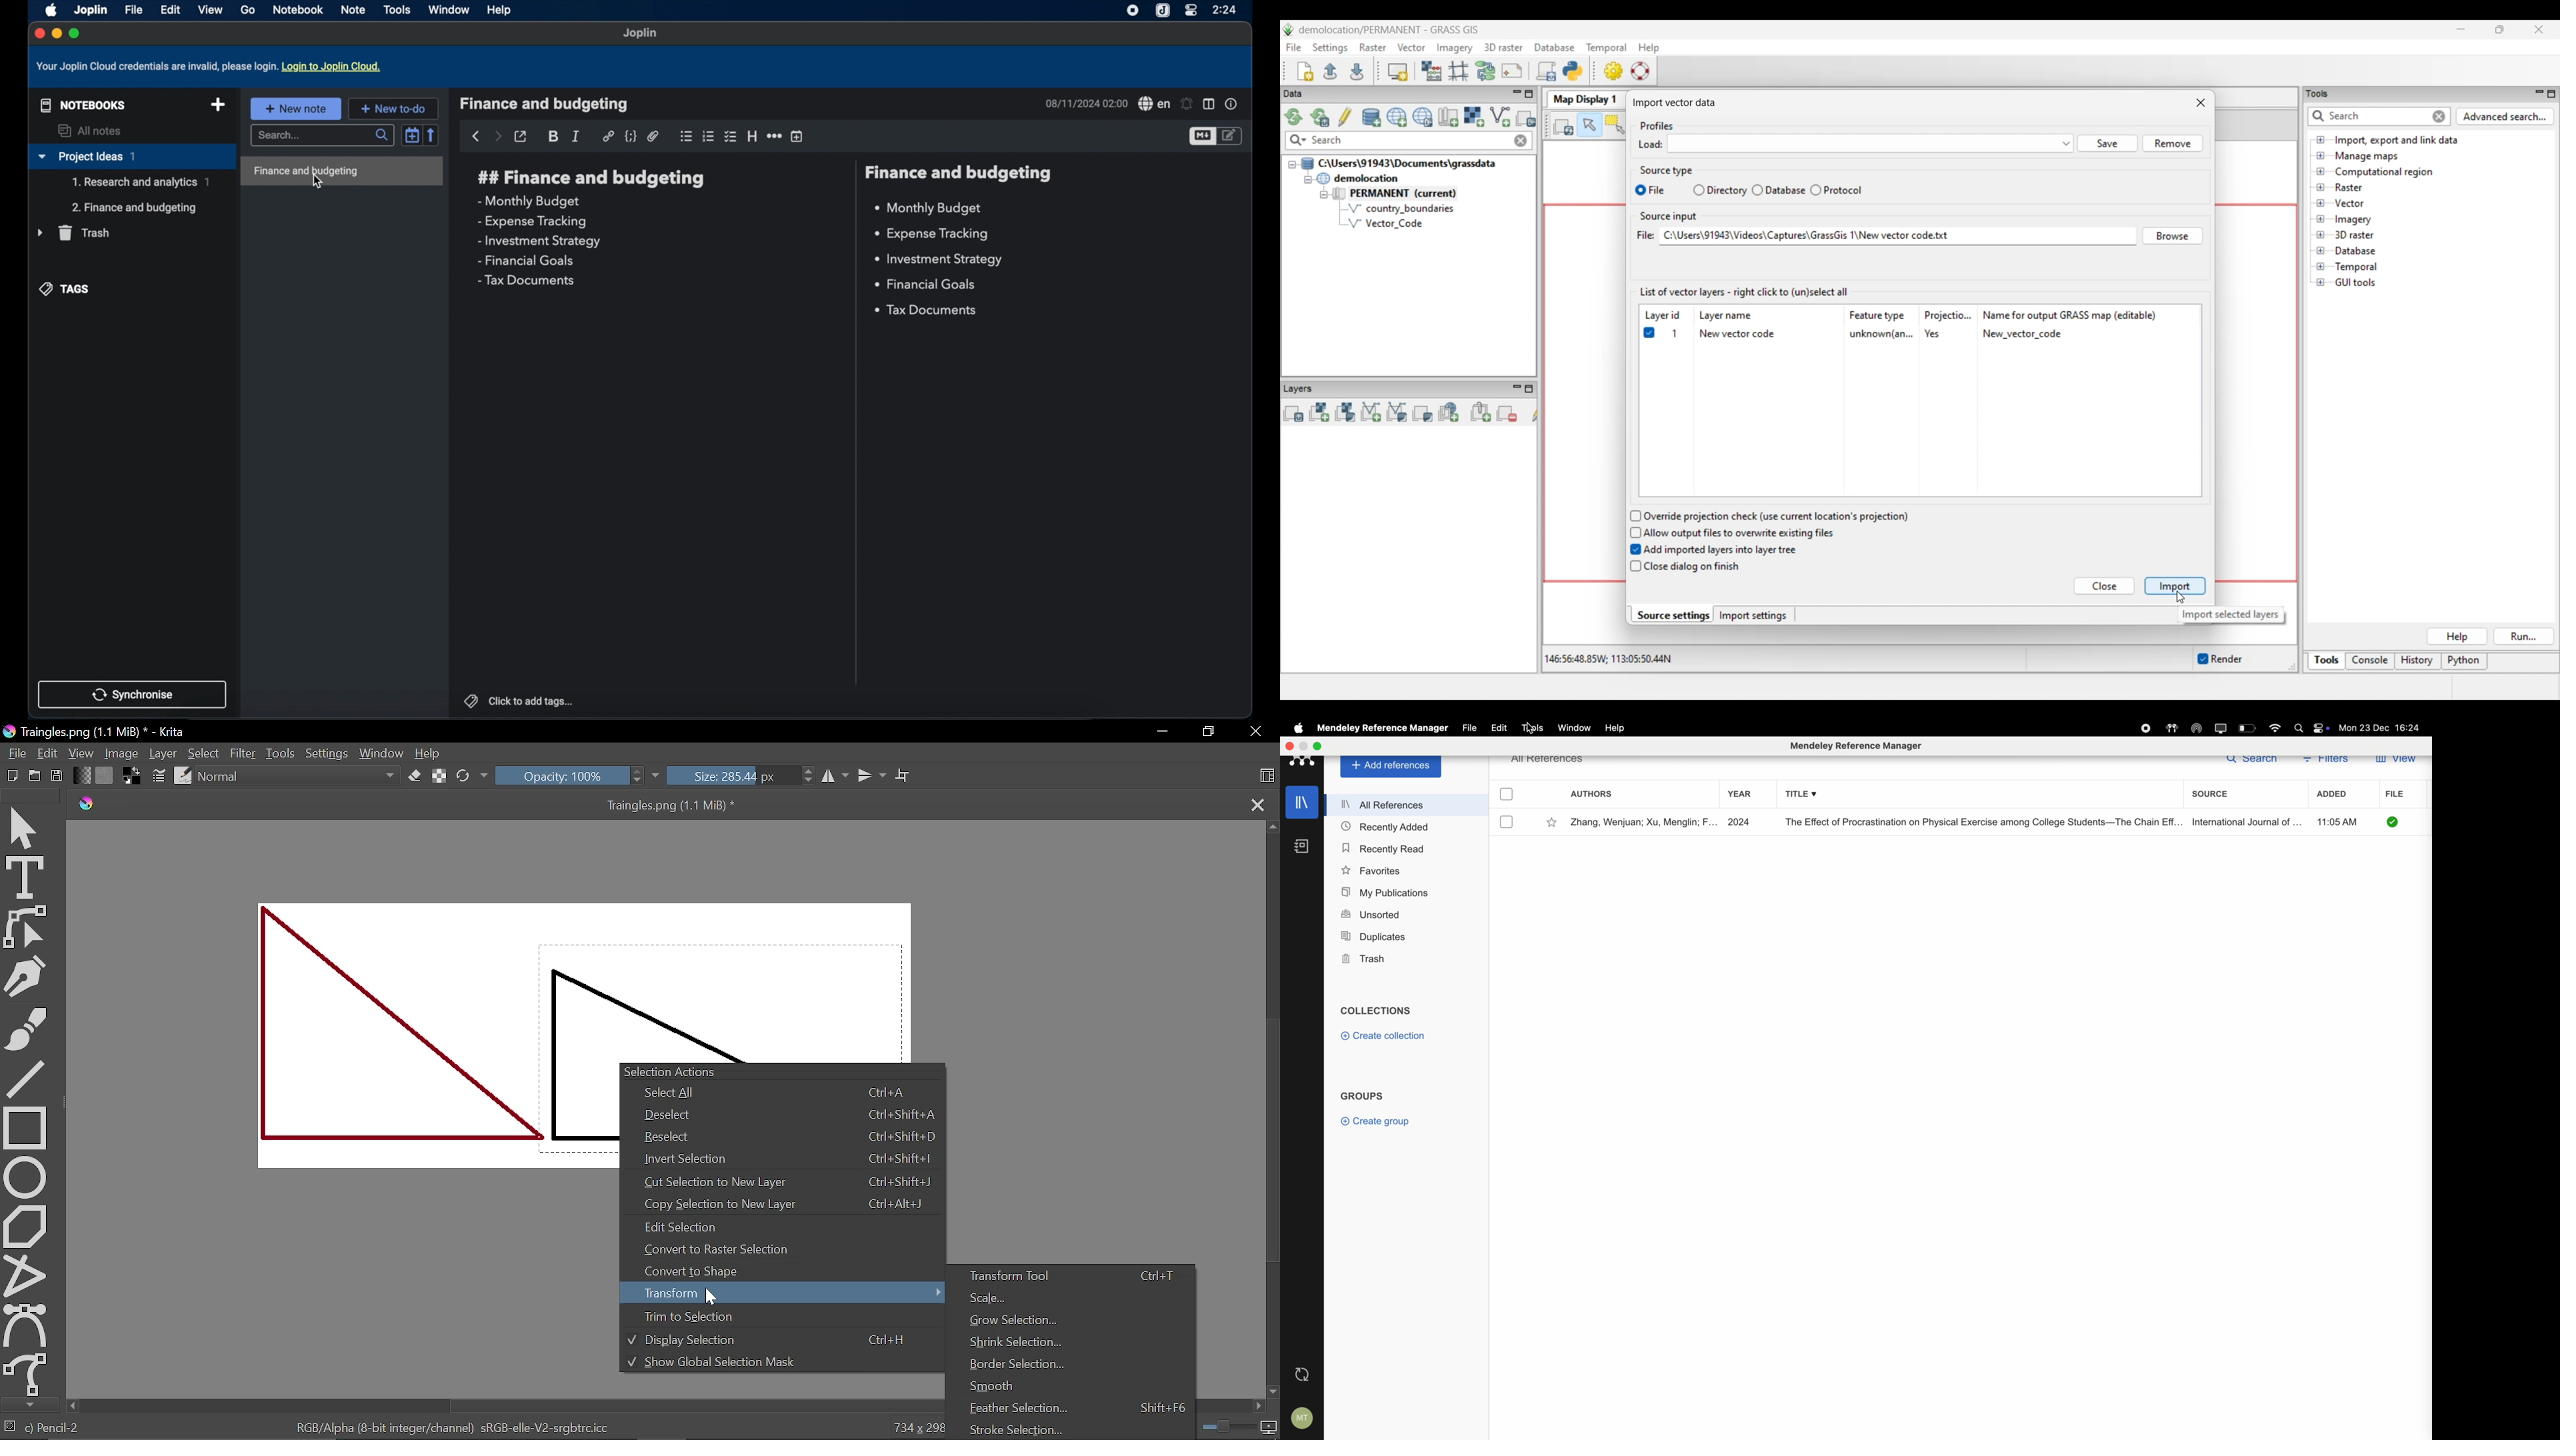  I want to click on financial goals, so click(925, 283).